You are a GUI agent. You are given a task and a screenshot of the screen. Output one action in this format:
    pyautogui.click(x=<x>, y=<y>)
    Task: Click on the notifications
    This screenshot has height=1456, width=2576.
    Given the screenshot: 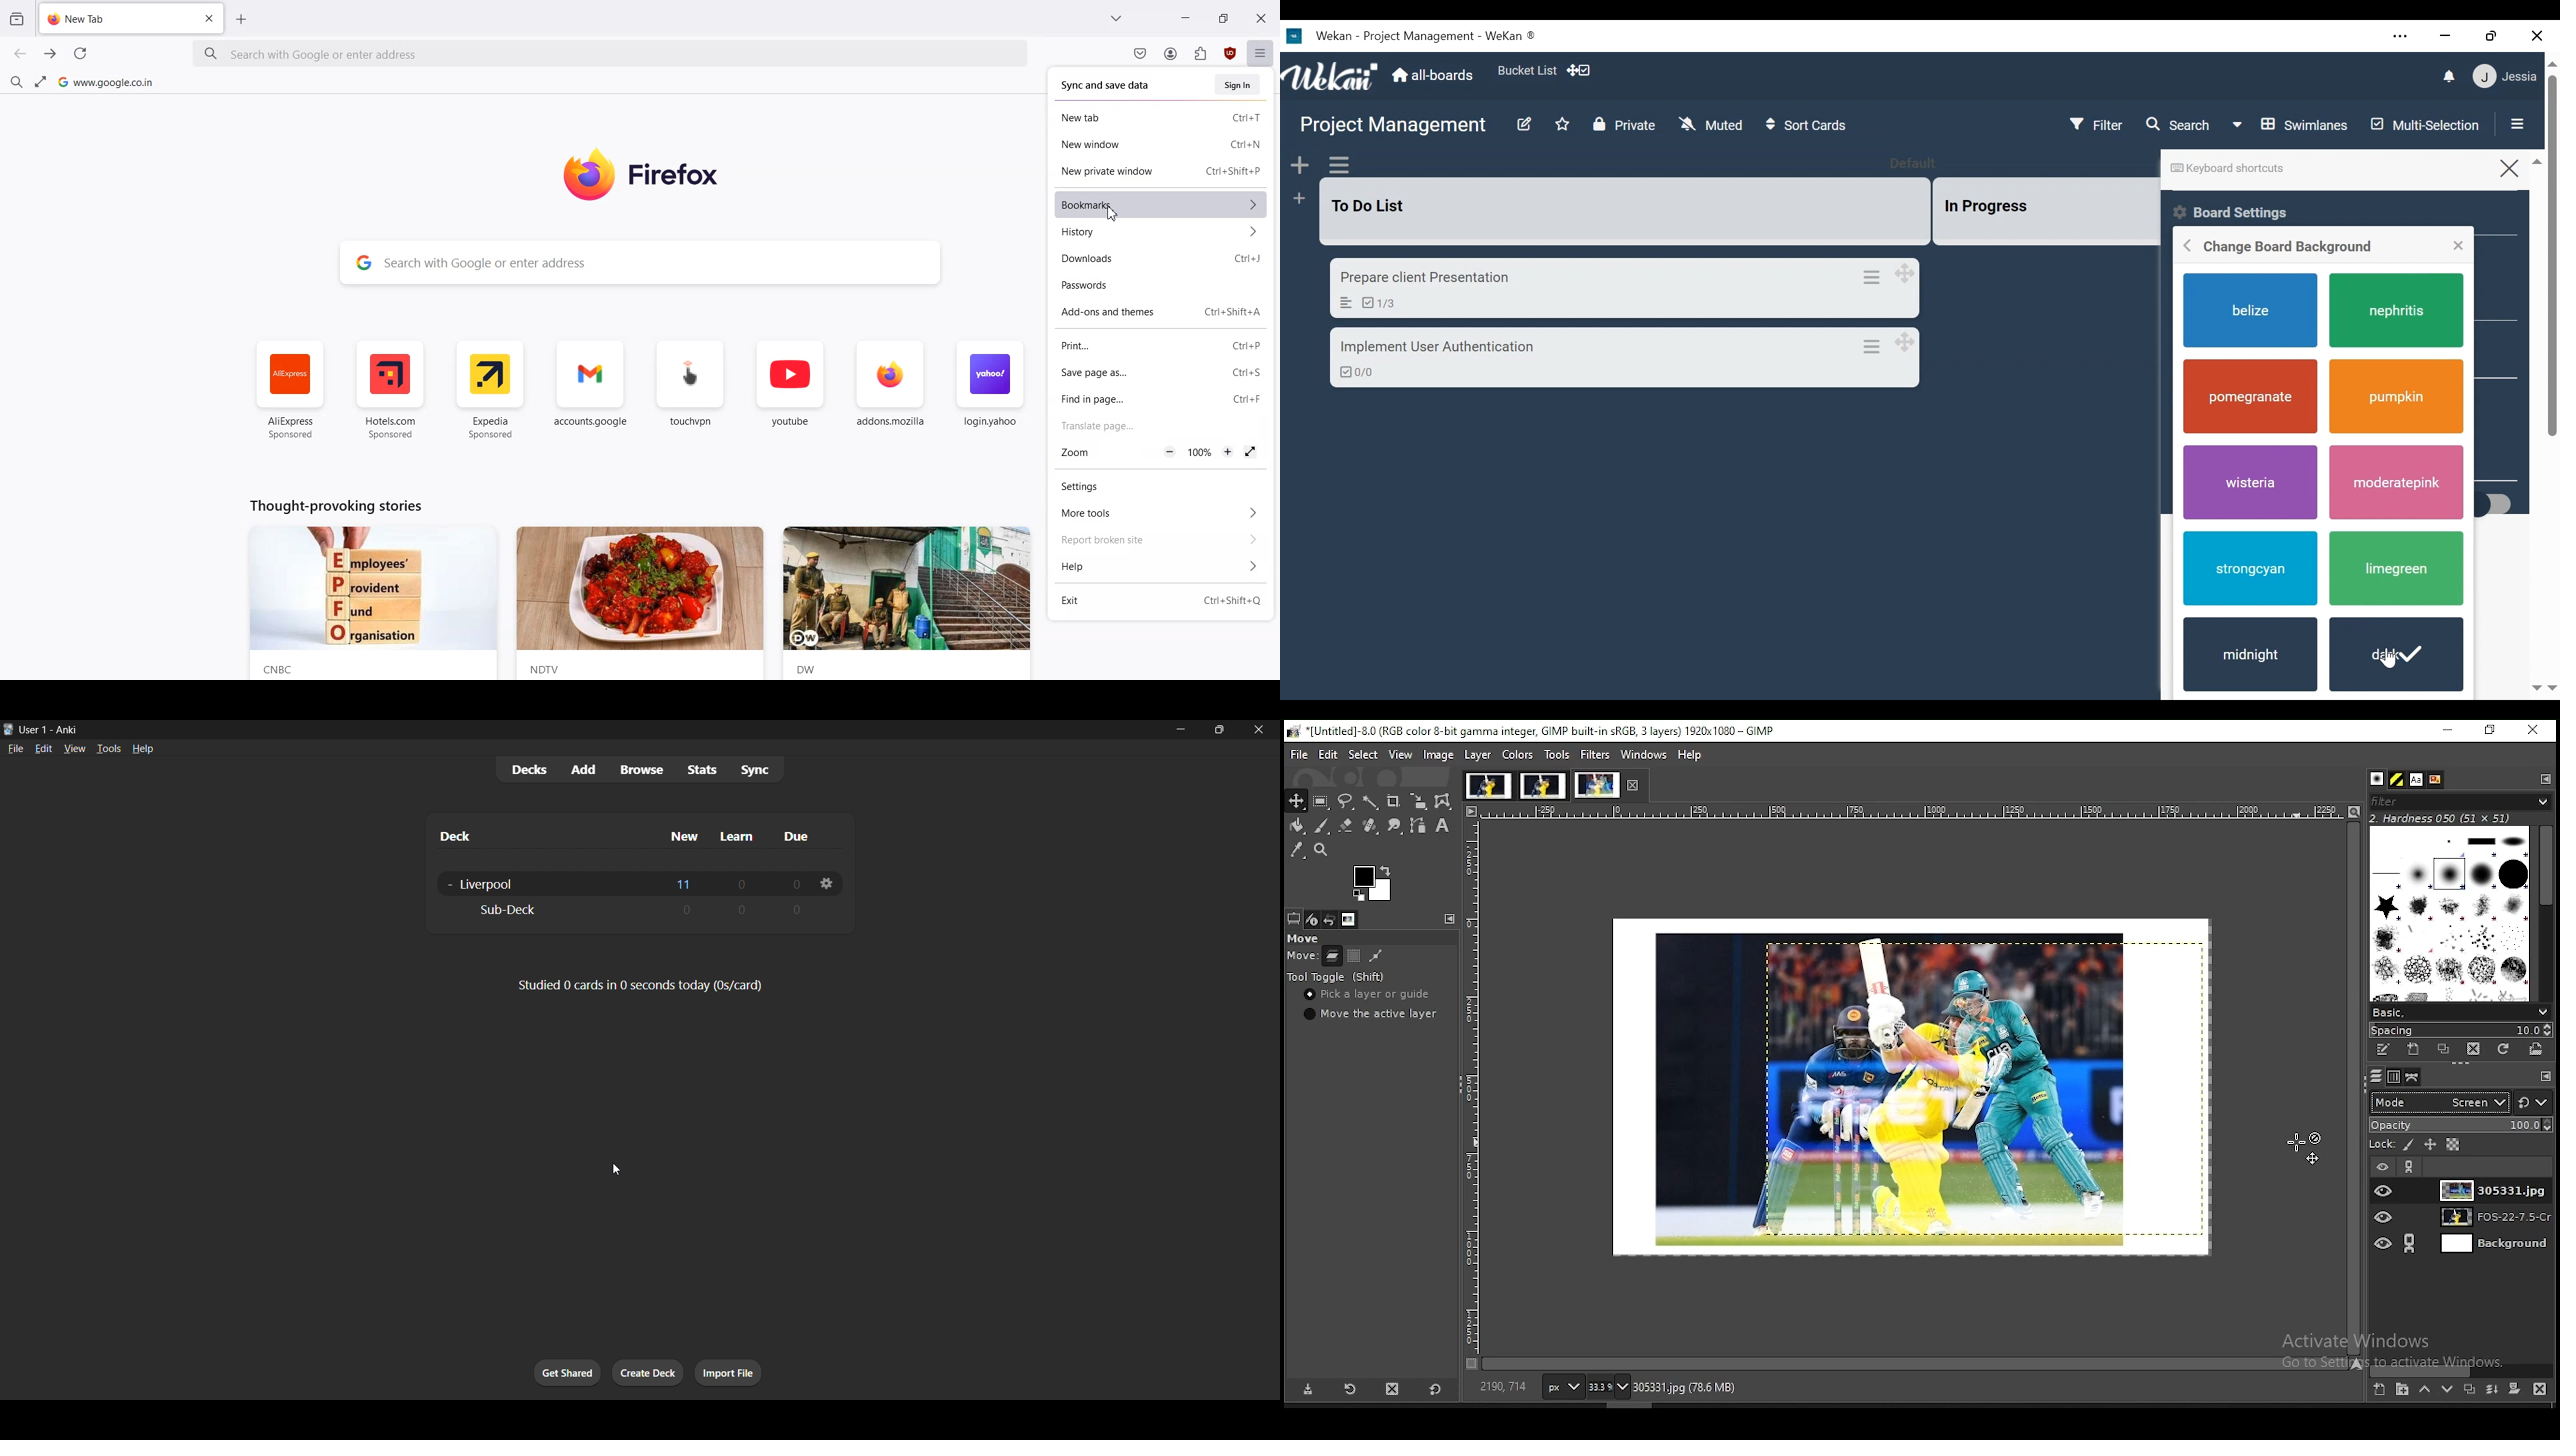 What is the action you would take?
    pyautogui.click(x=2439, y=75)
    